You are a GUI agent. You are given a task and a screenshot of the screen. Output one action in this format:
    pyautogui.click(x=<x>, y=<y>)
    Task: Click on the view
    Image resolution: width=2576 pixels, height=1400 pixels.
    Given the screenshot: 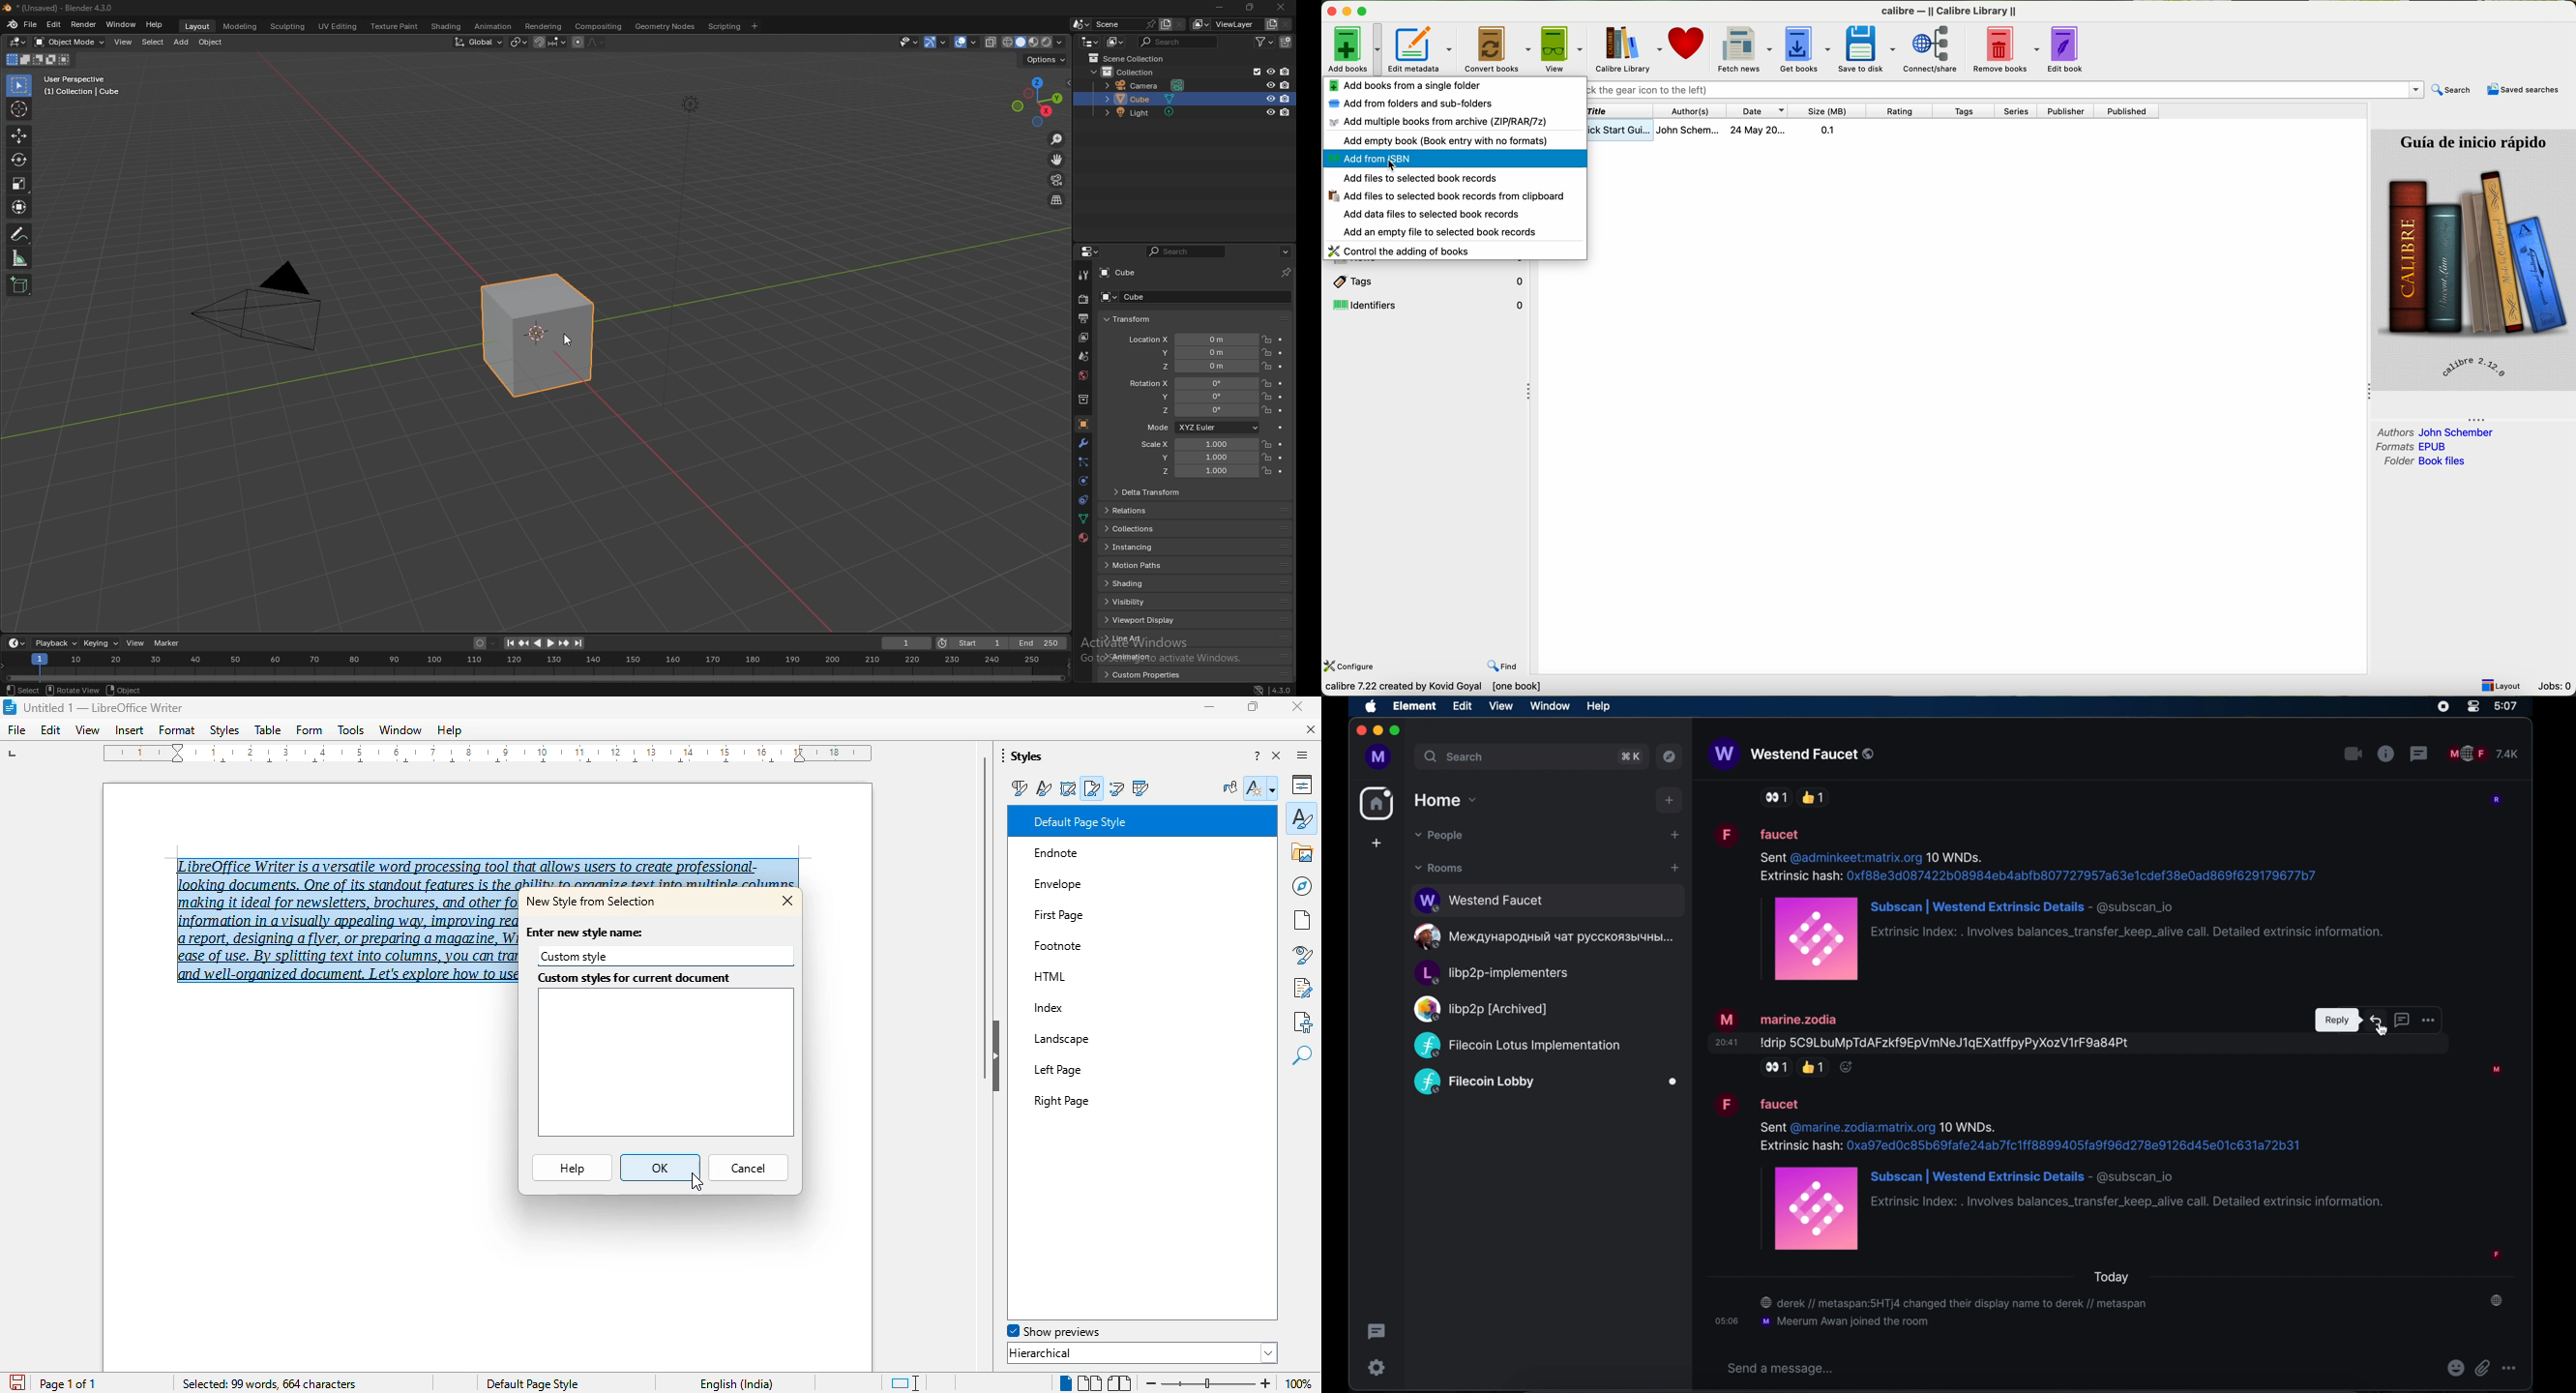 What is the action you would take?
    pyautogui.click(x=1565, y=48)
    